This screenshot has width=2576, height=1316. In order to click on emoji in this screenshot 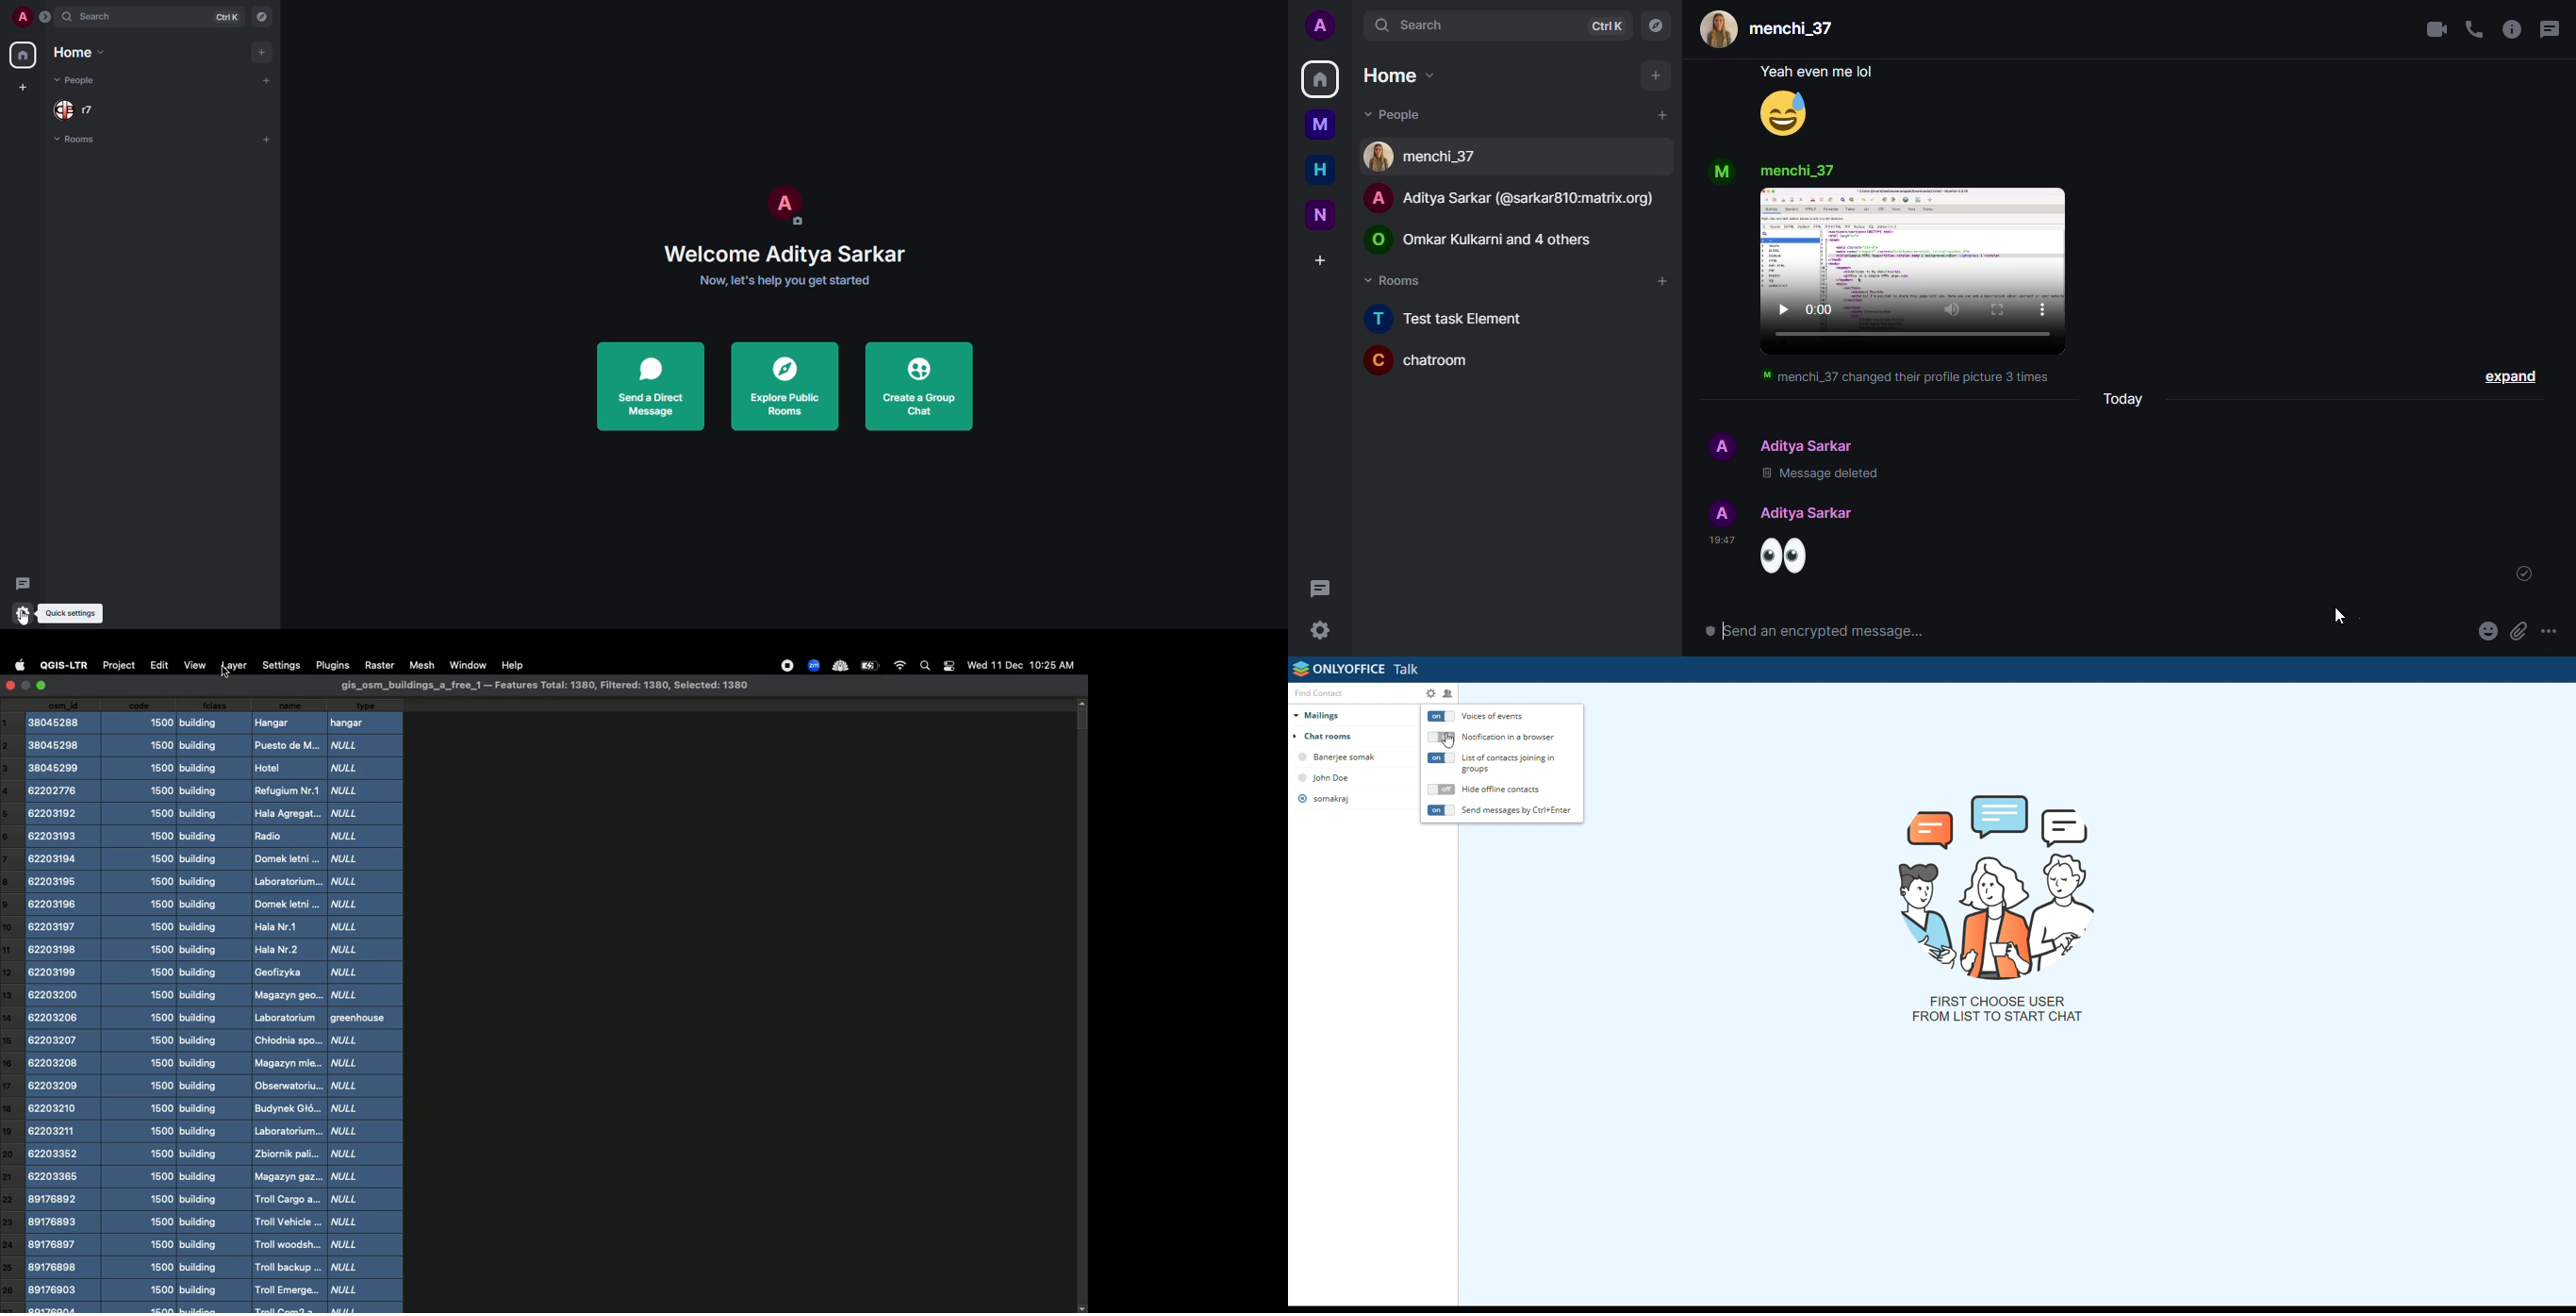, I will do `click(2486, 631)`.